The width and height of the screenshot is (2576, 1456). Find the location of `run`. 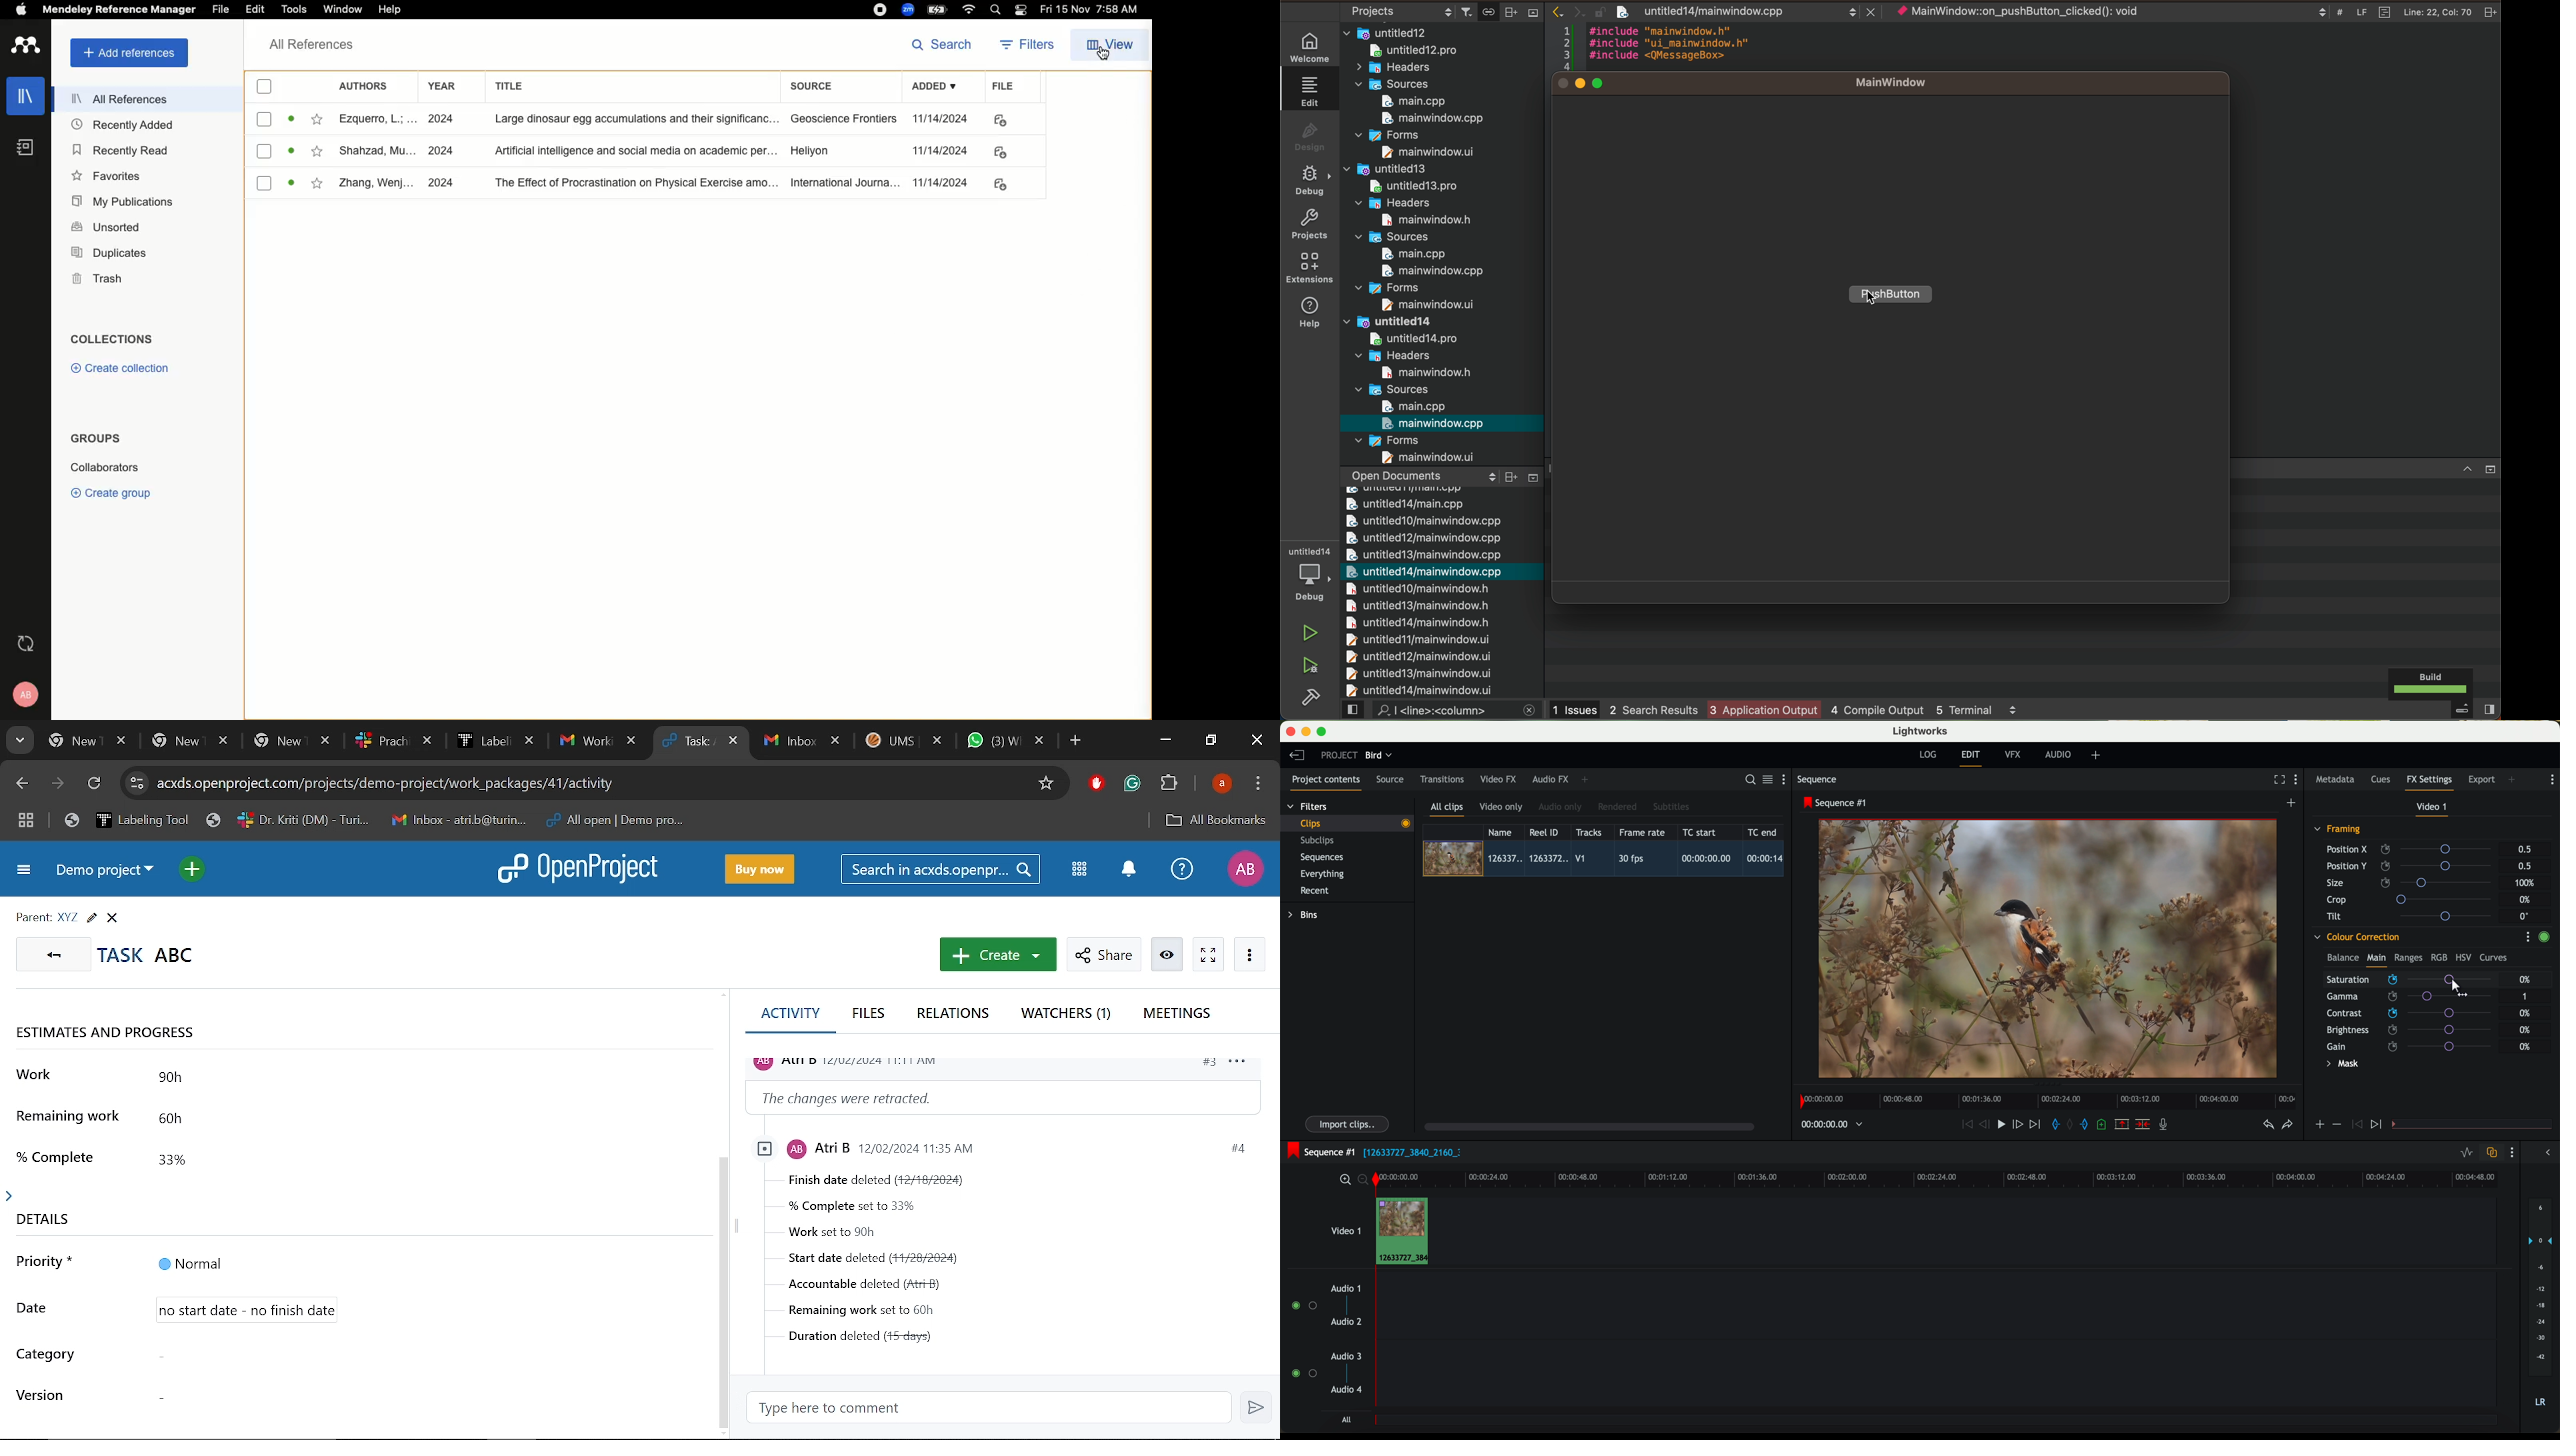

run is located at coordinates (1309, 633).